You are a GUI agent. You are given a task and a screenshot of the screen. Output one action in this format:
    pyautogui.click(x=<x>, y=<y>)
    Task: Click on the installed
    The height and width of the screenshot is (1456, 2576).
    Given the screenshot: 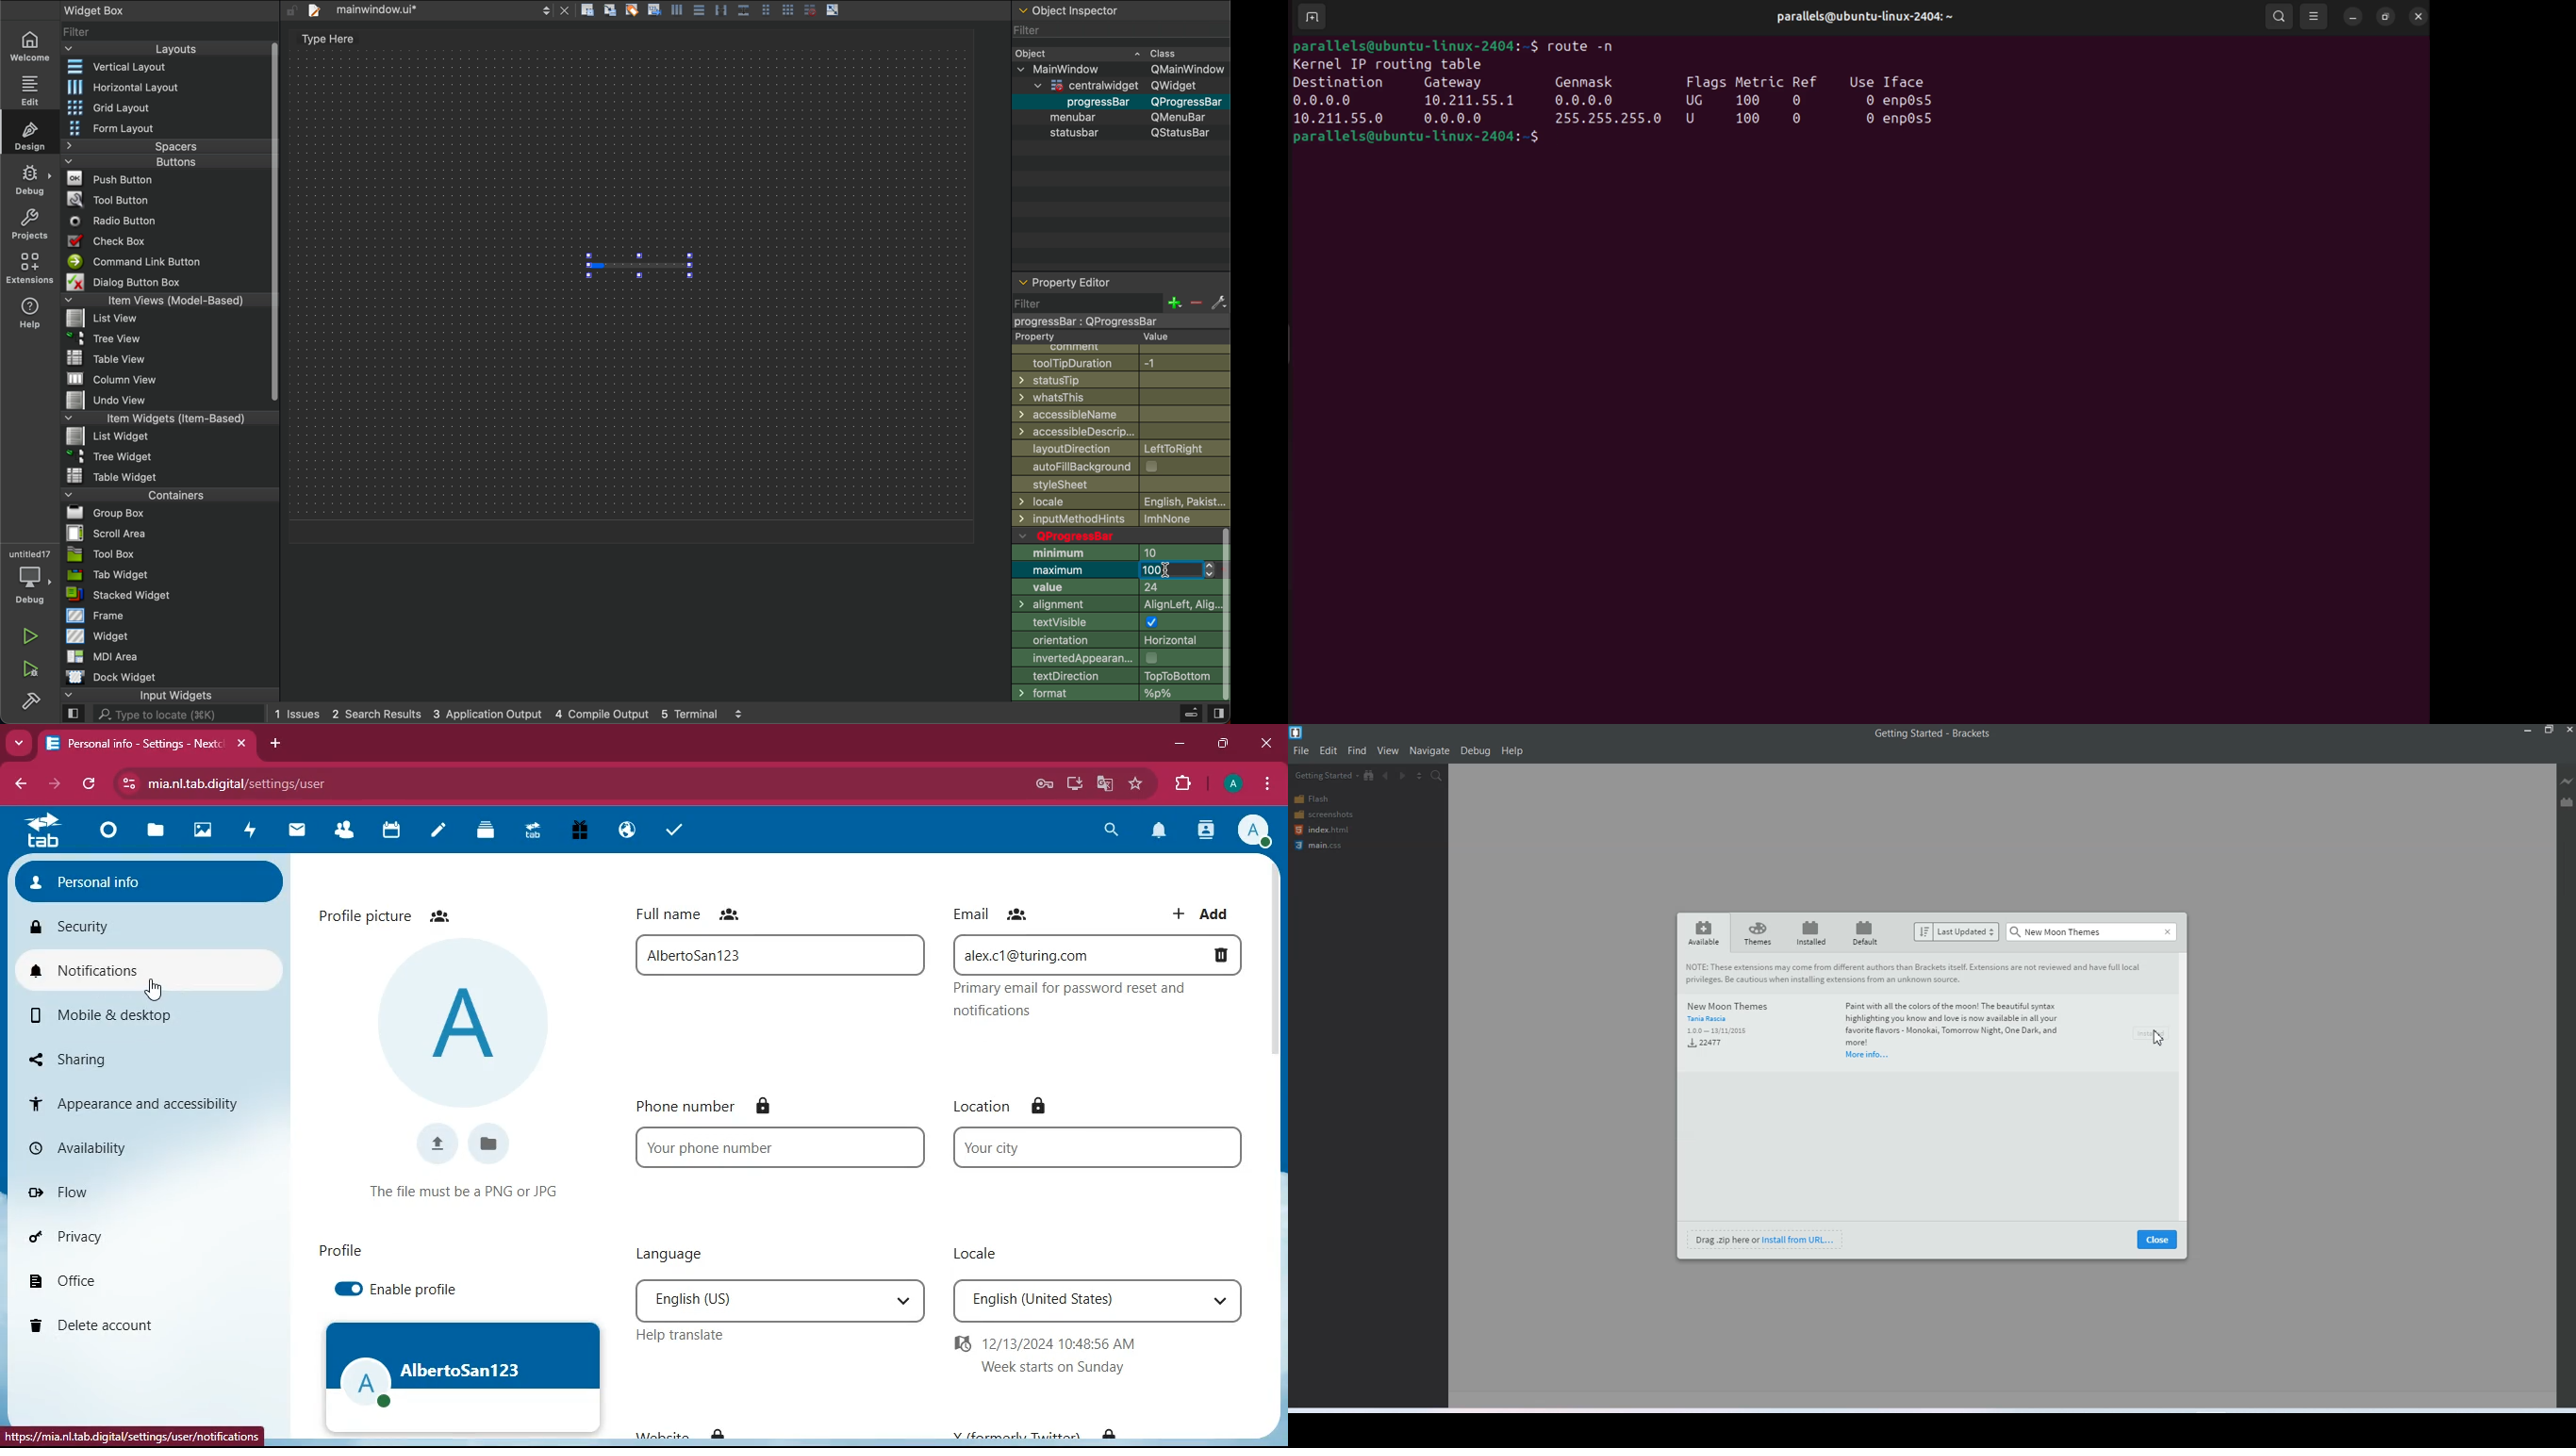 What is the action you would take?
    pyautogui.click(x=1810, y=933)
    